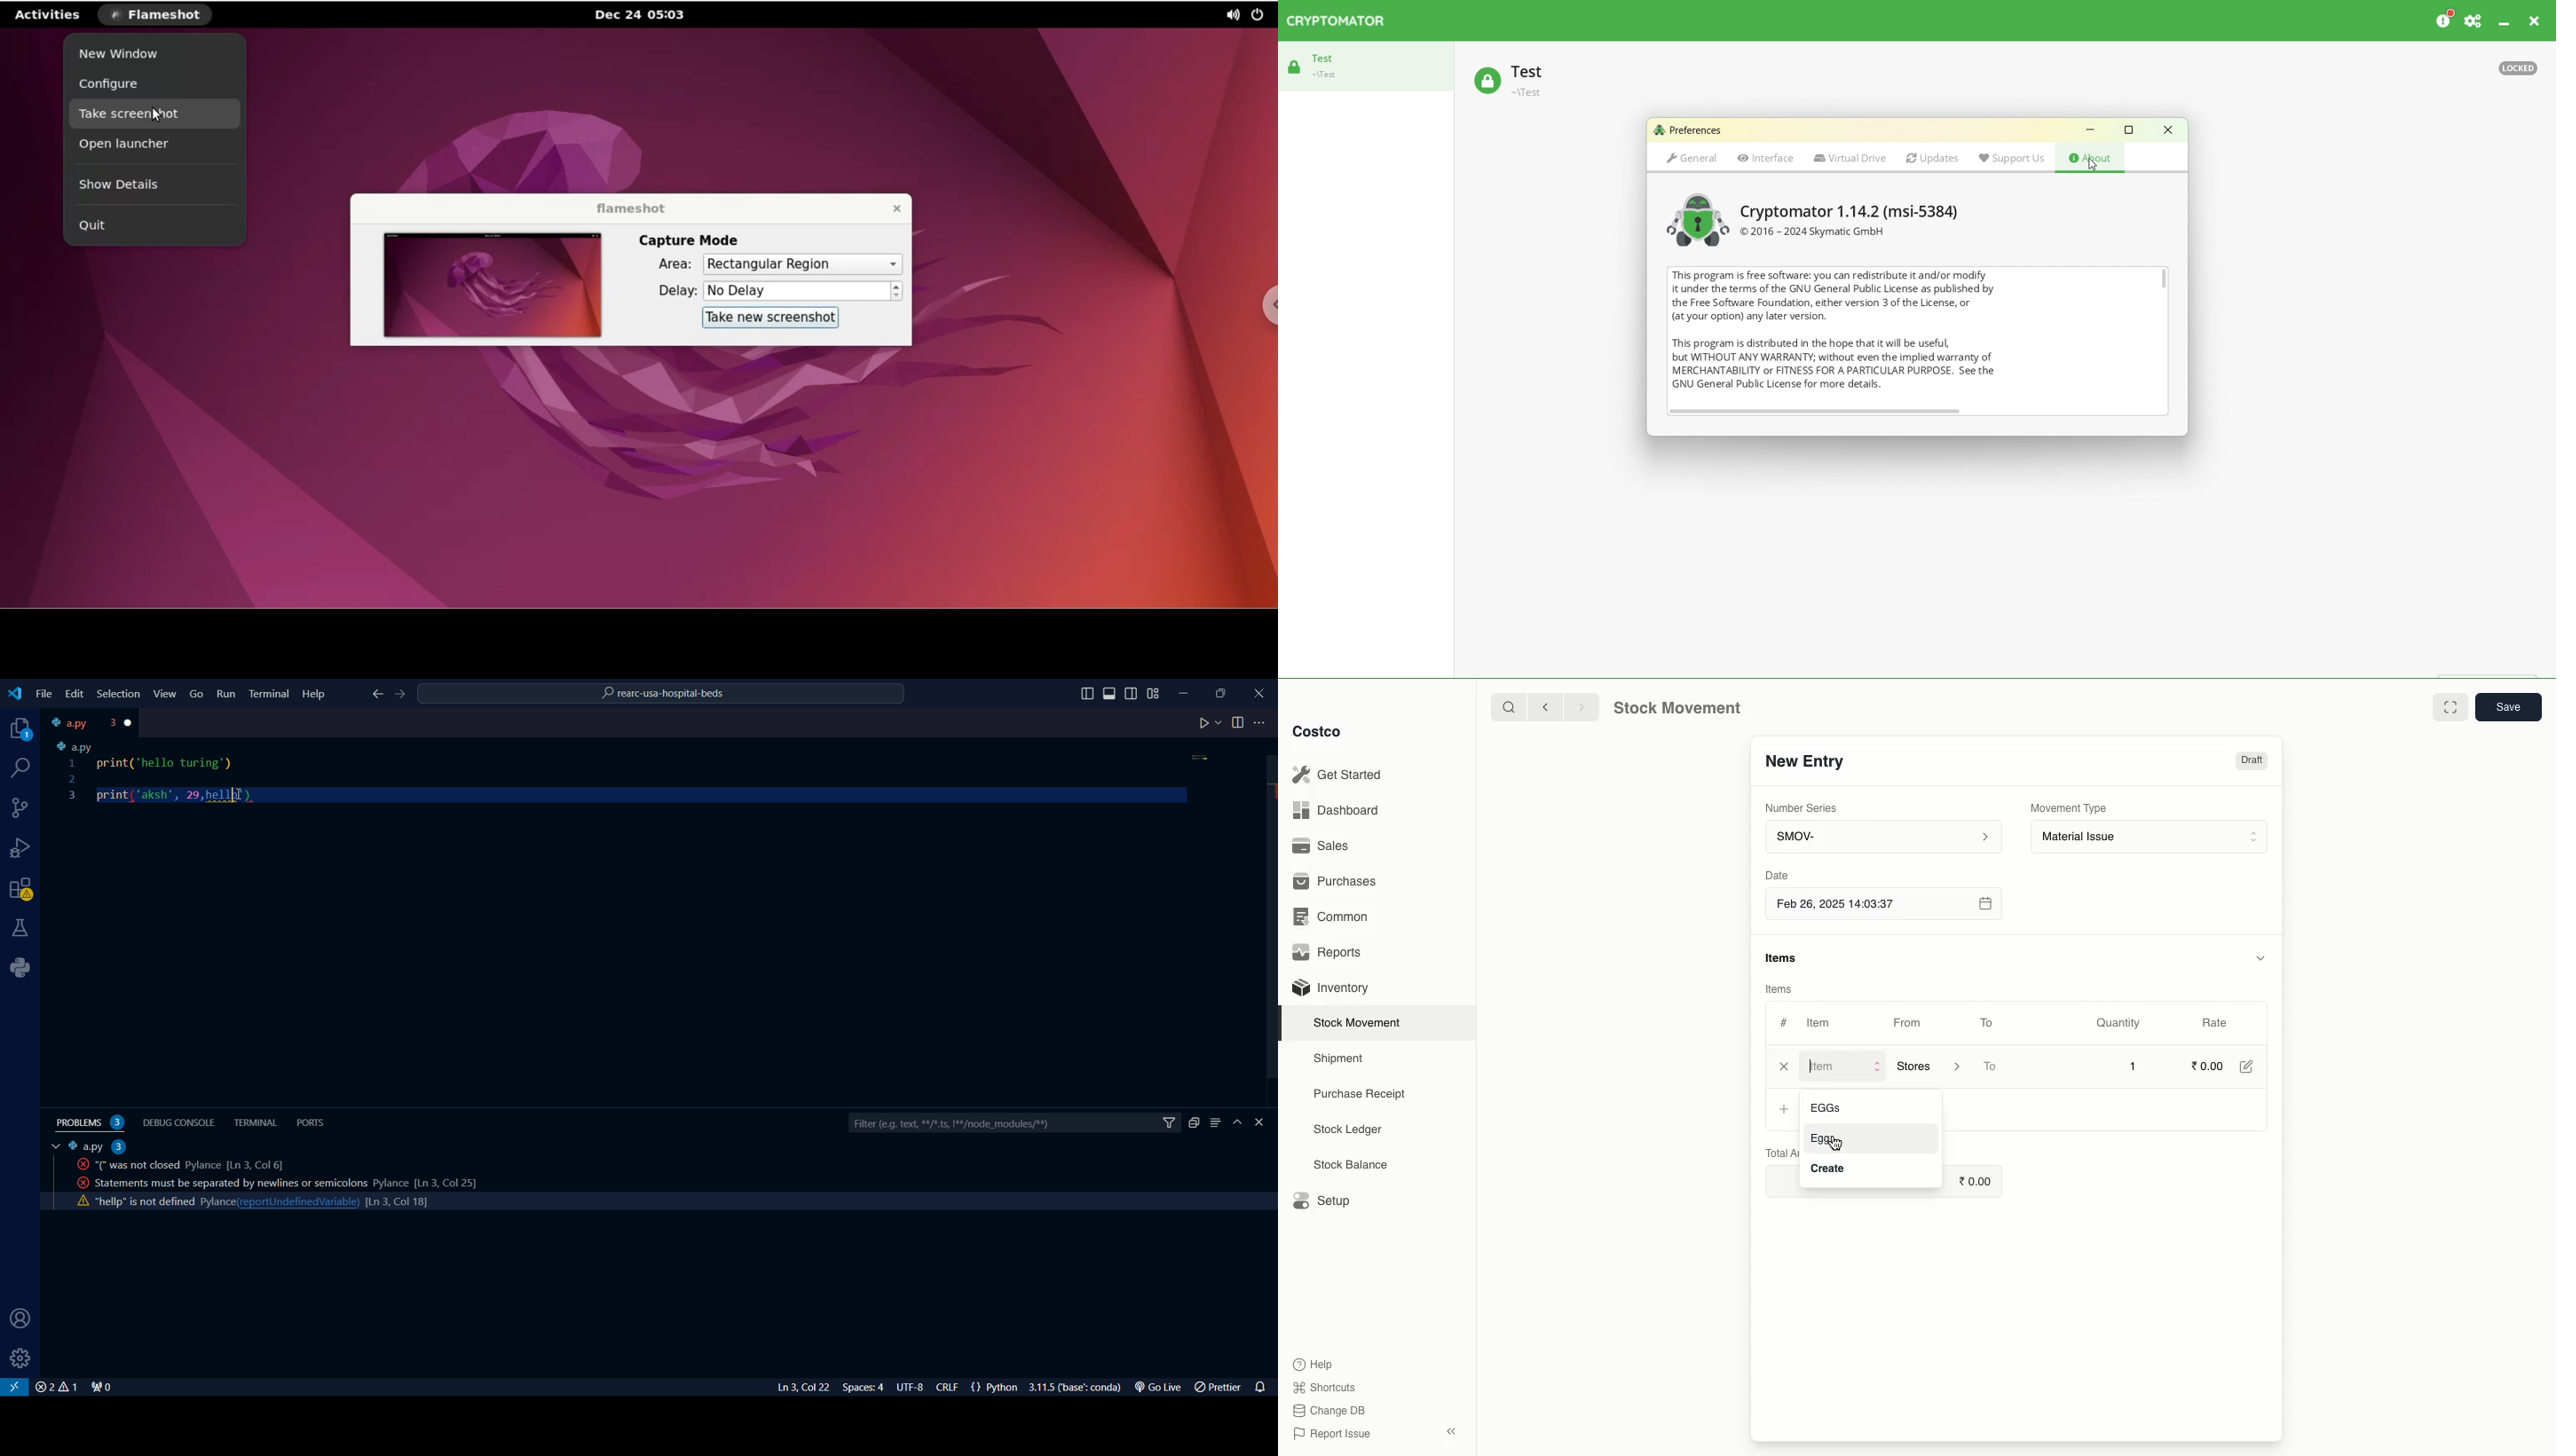 This screenshot has height=1456, width=2576. Describe the element at coordinates (1783, 958) in the screenshot. I see `items` at that location.